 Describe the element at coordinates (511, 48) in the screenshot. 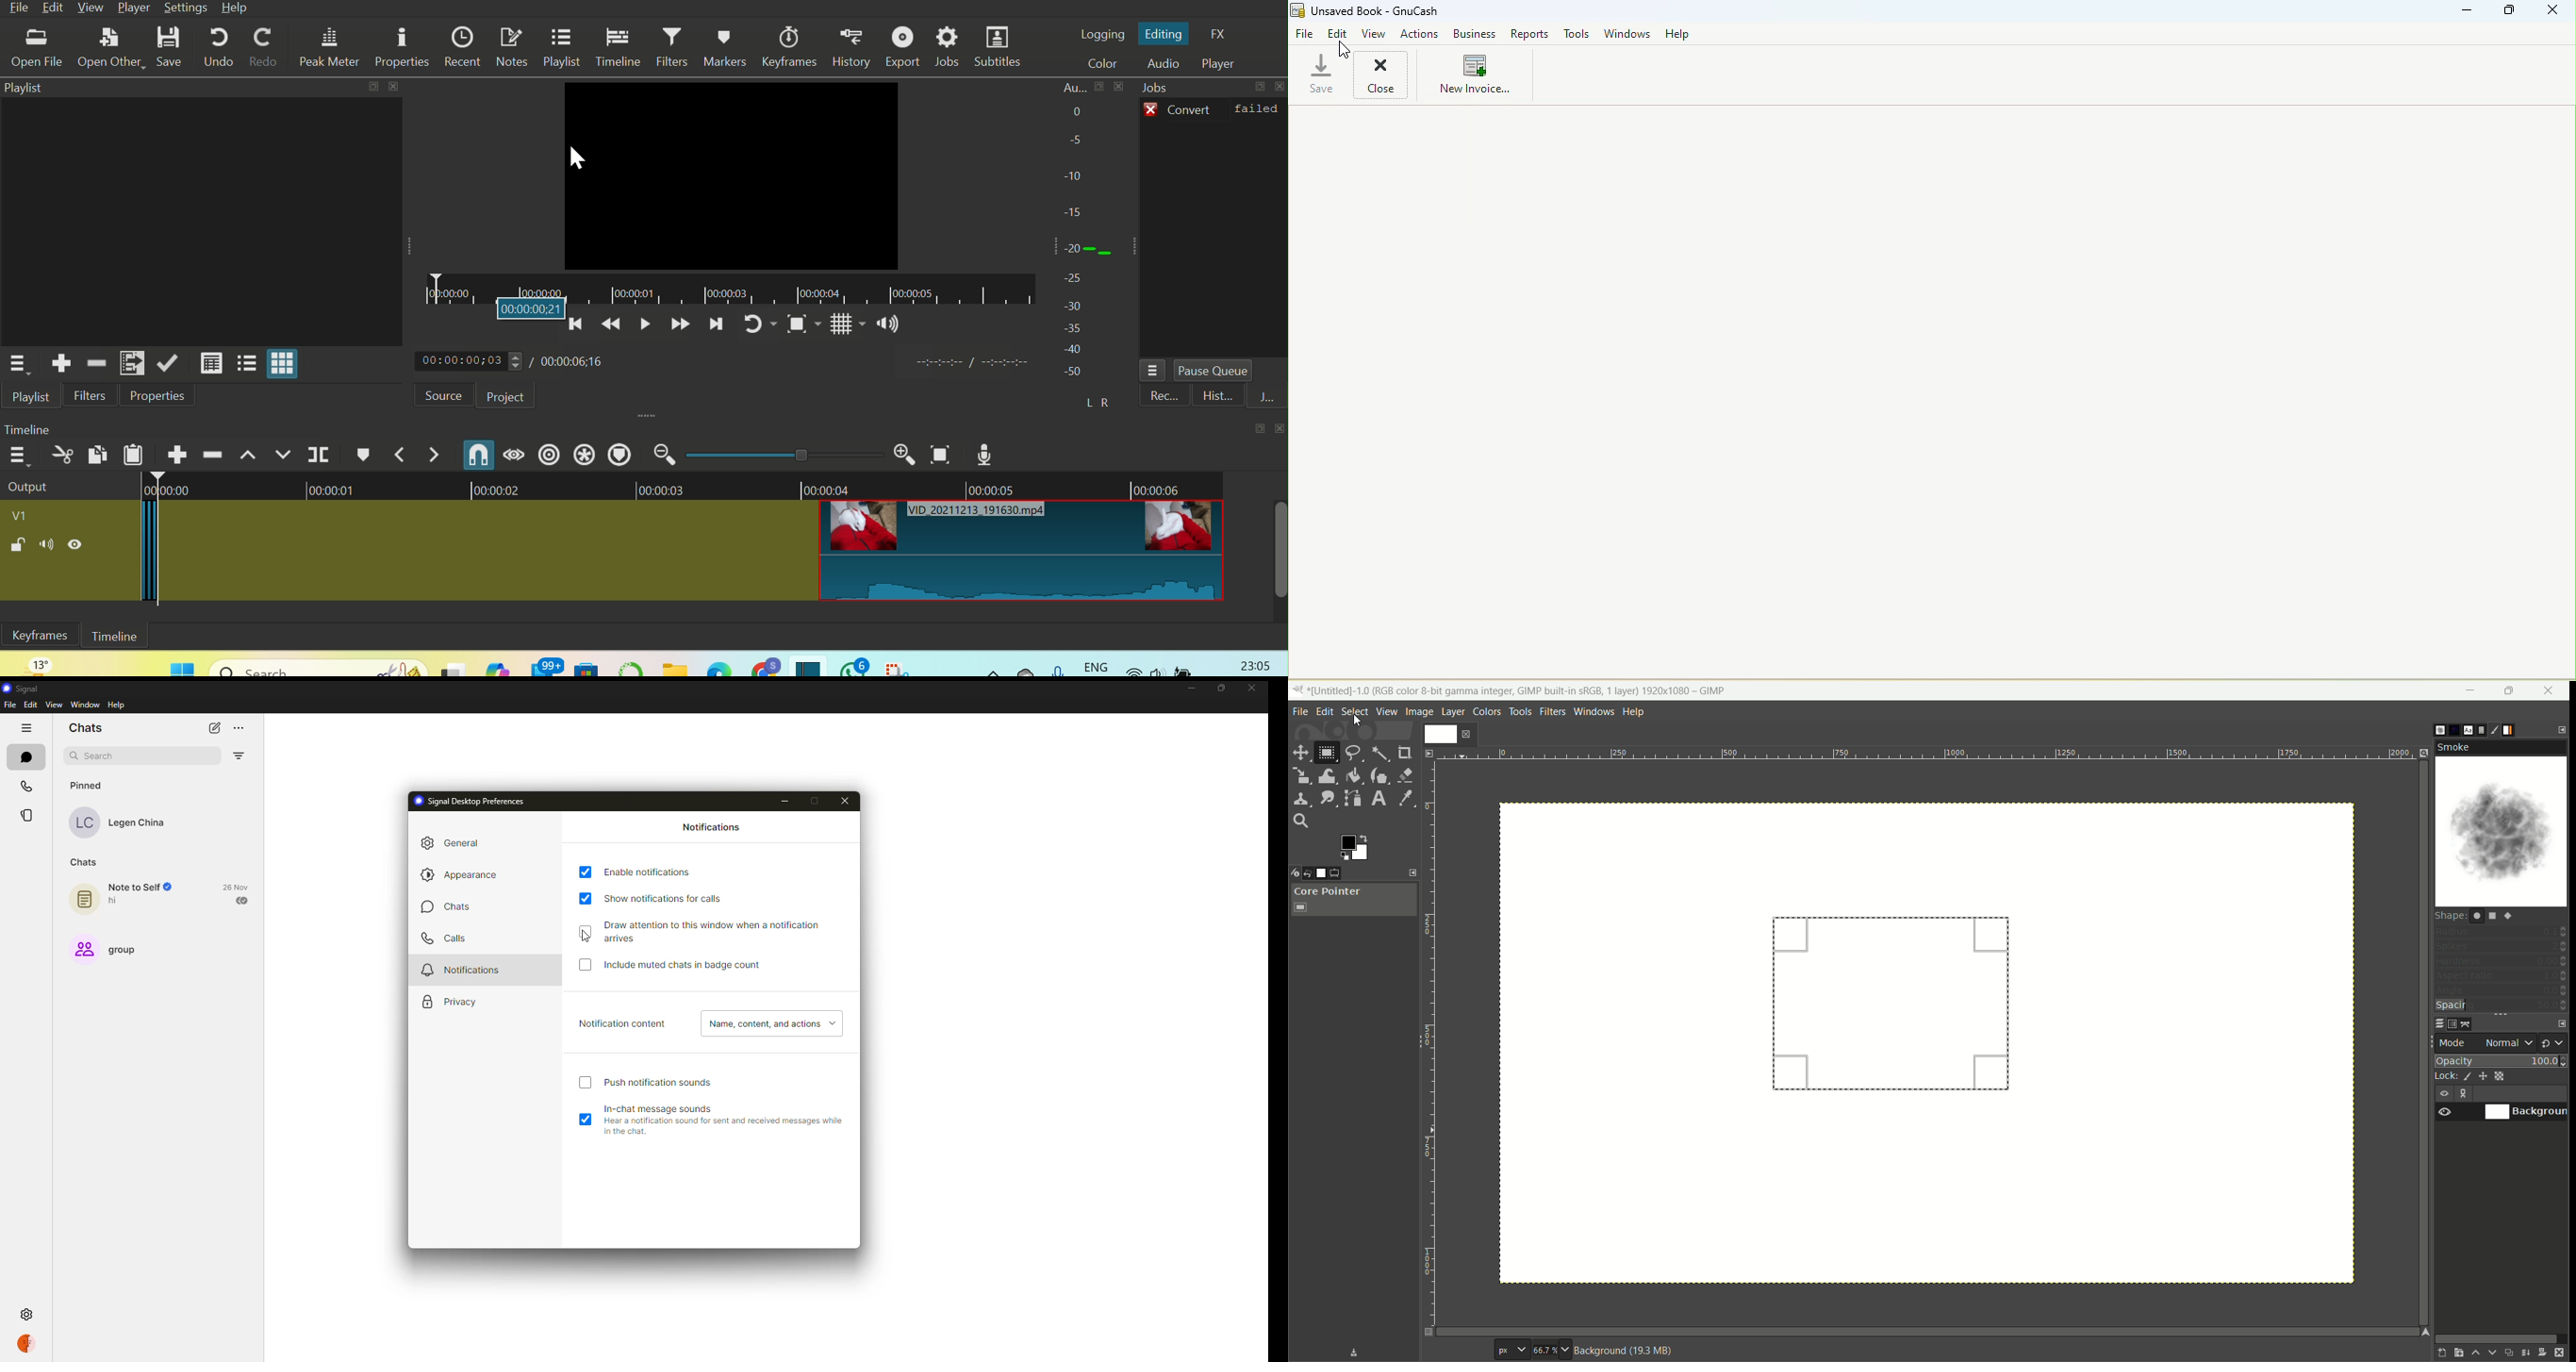

I see `Notes` at that location.